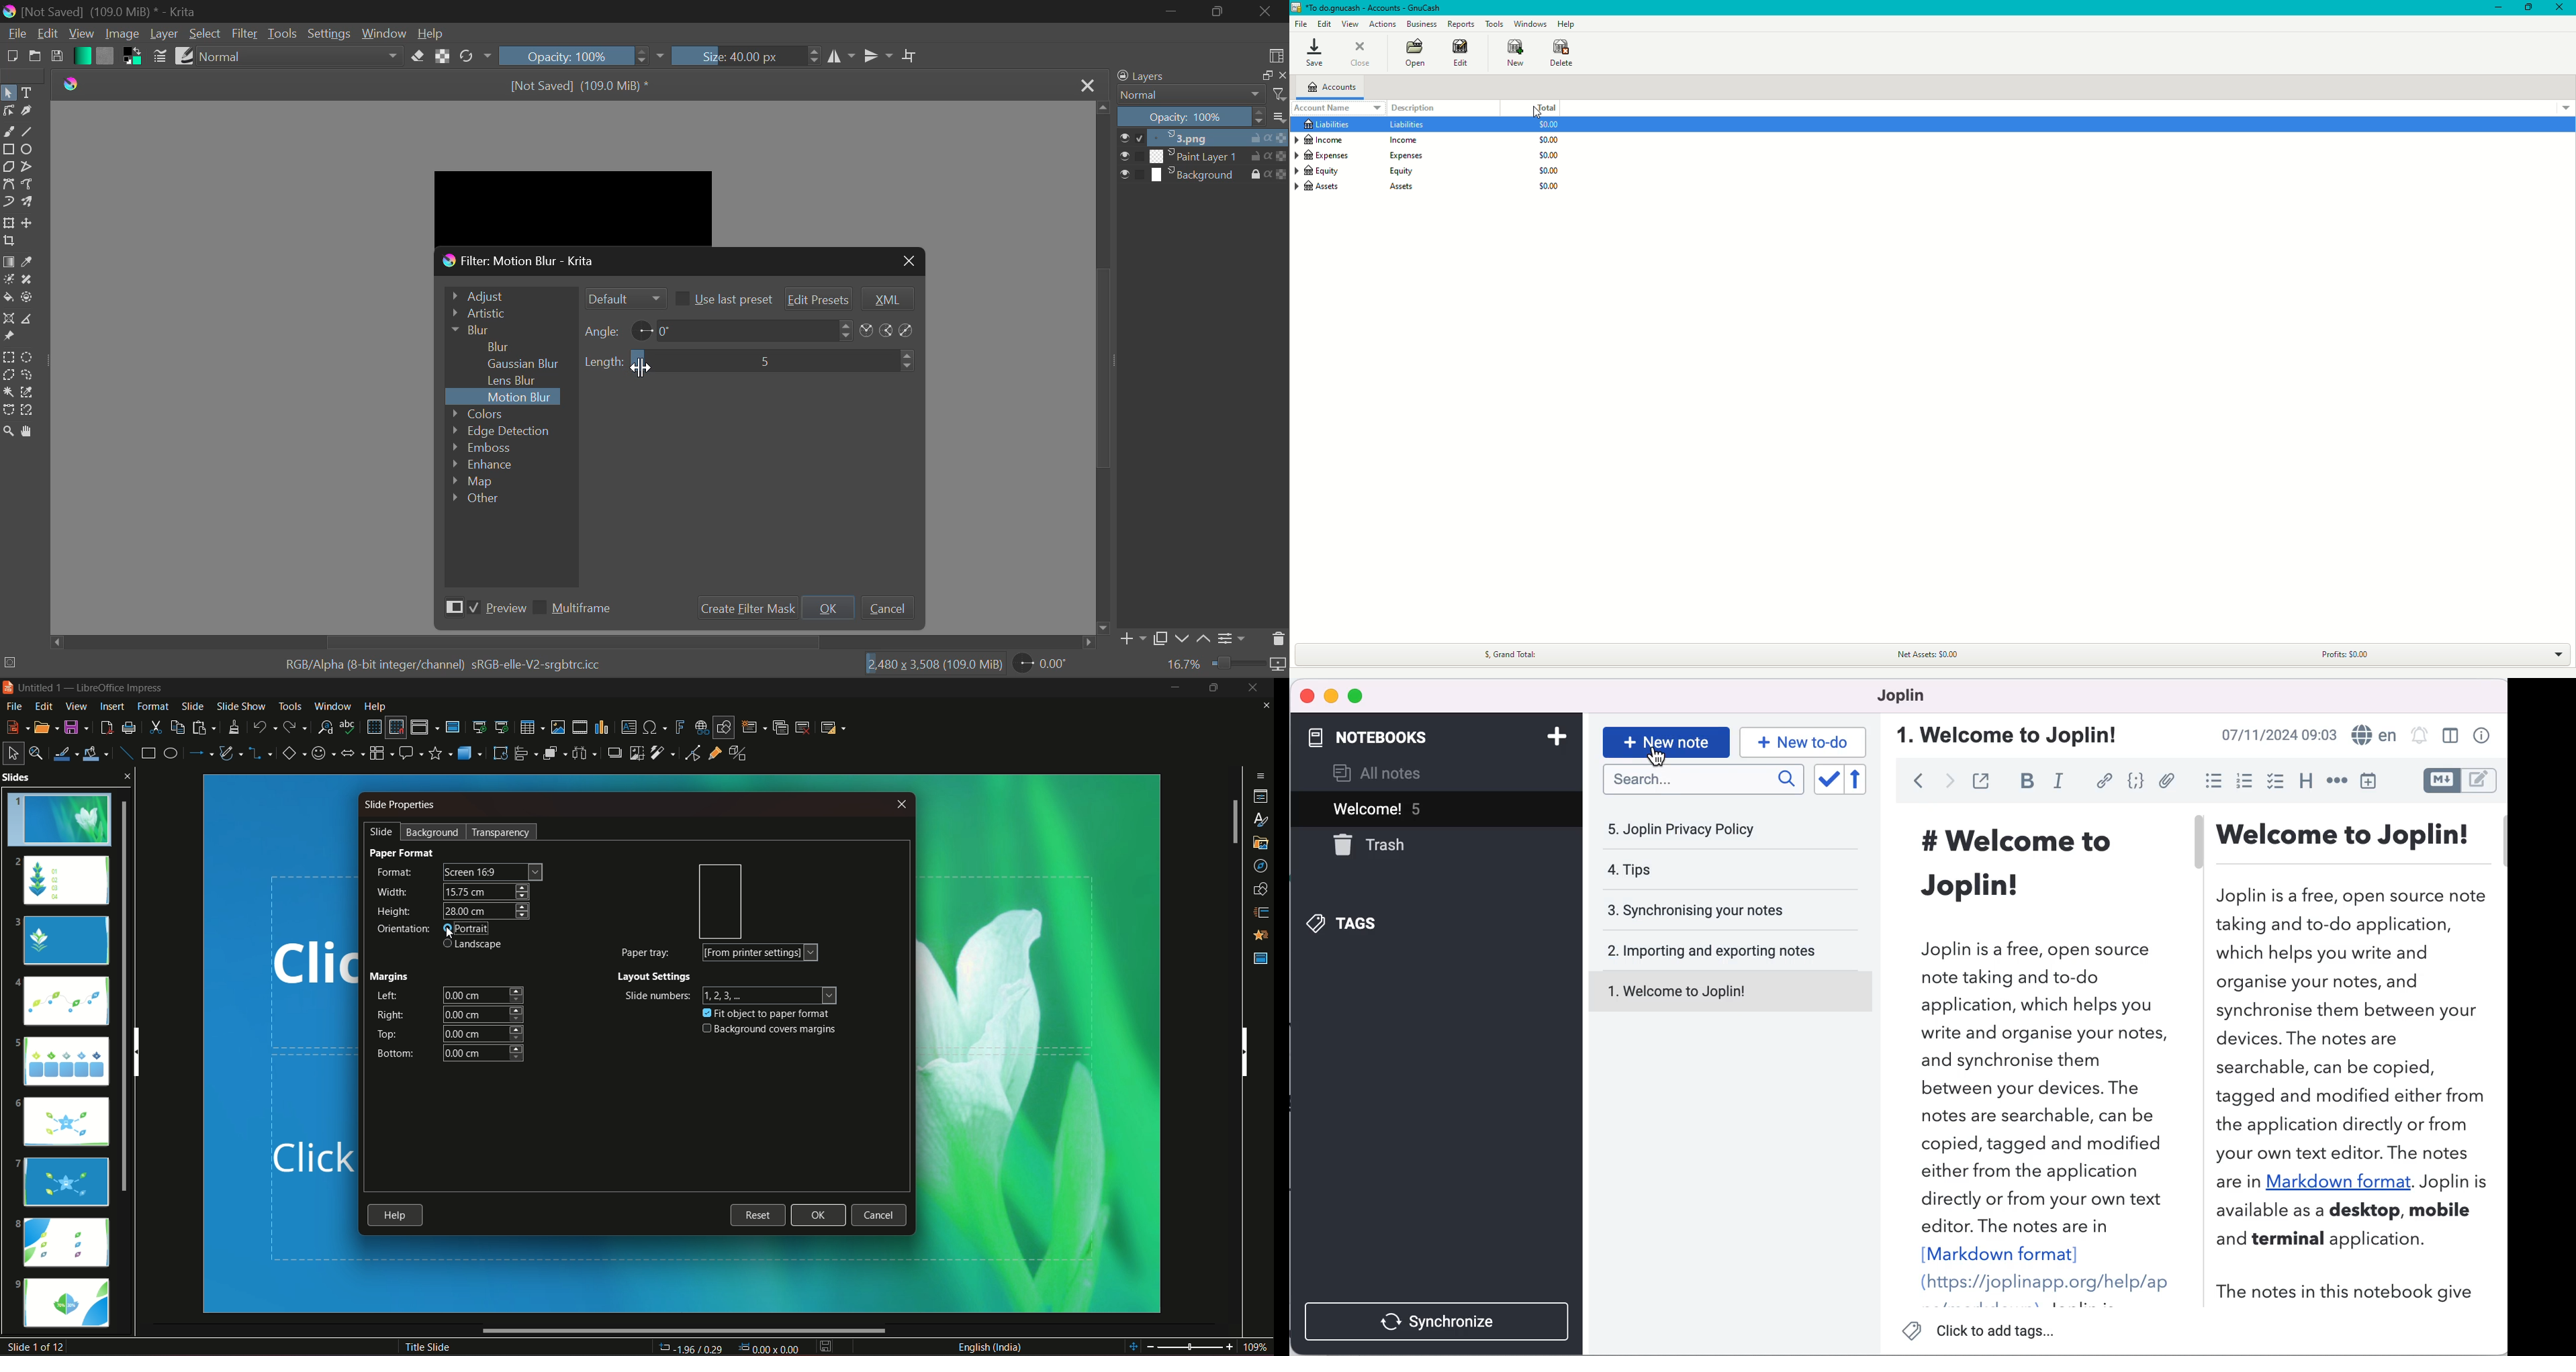  What do you see at coordinates (177, 726) in the screenshot?
I see `copy ` at bounding box center [177, 726].